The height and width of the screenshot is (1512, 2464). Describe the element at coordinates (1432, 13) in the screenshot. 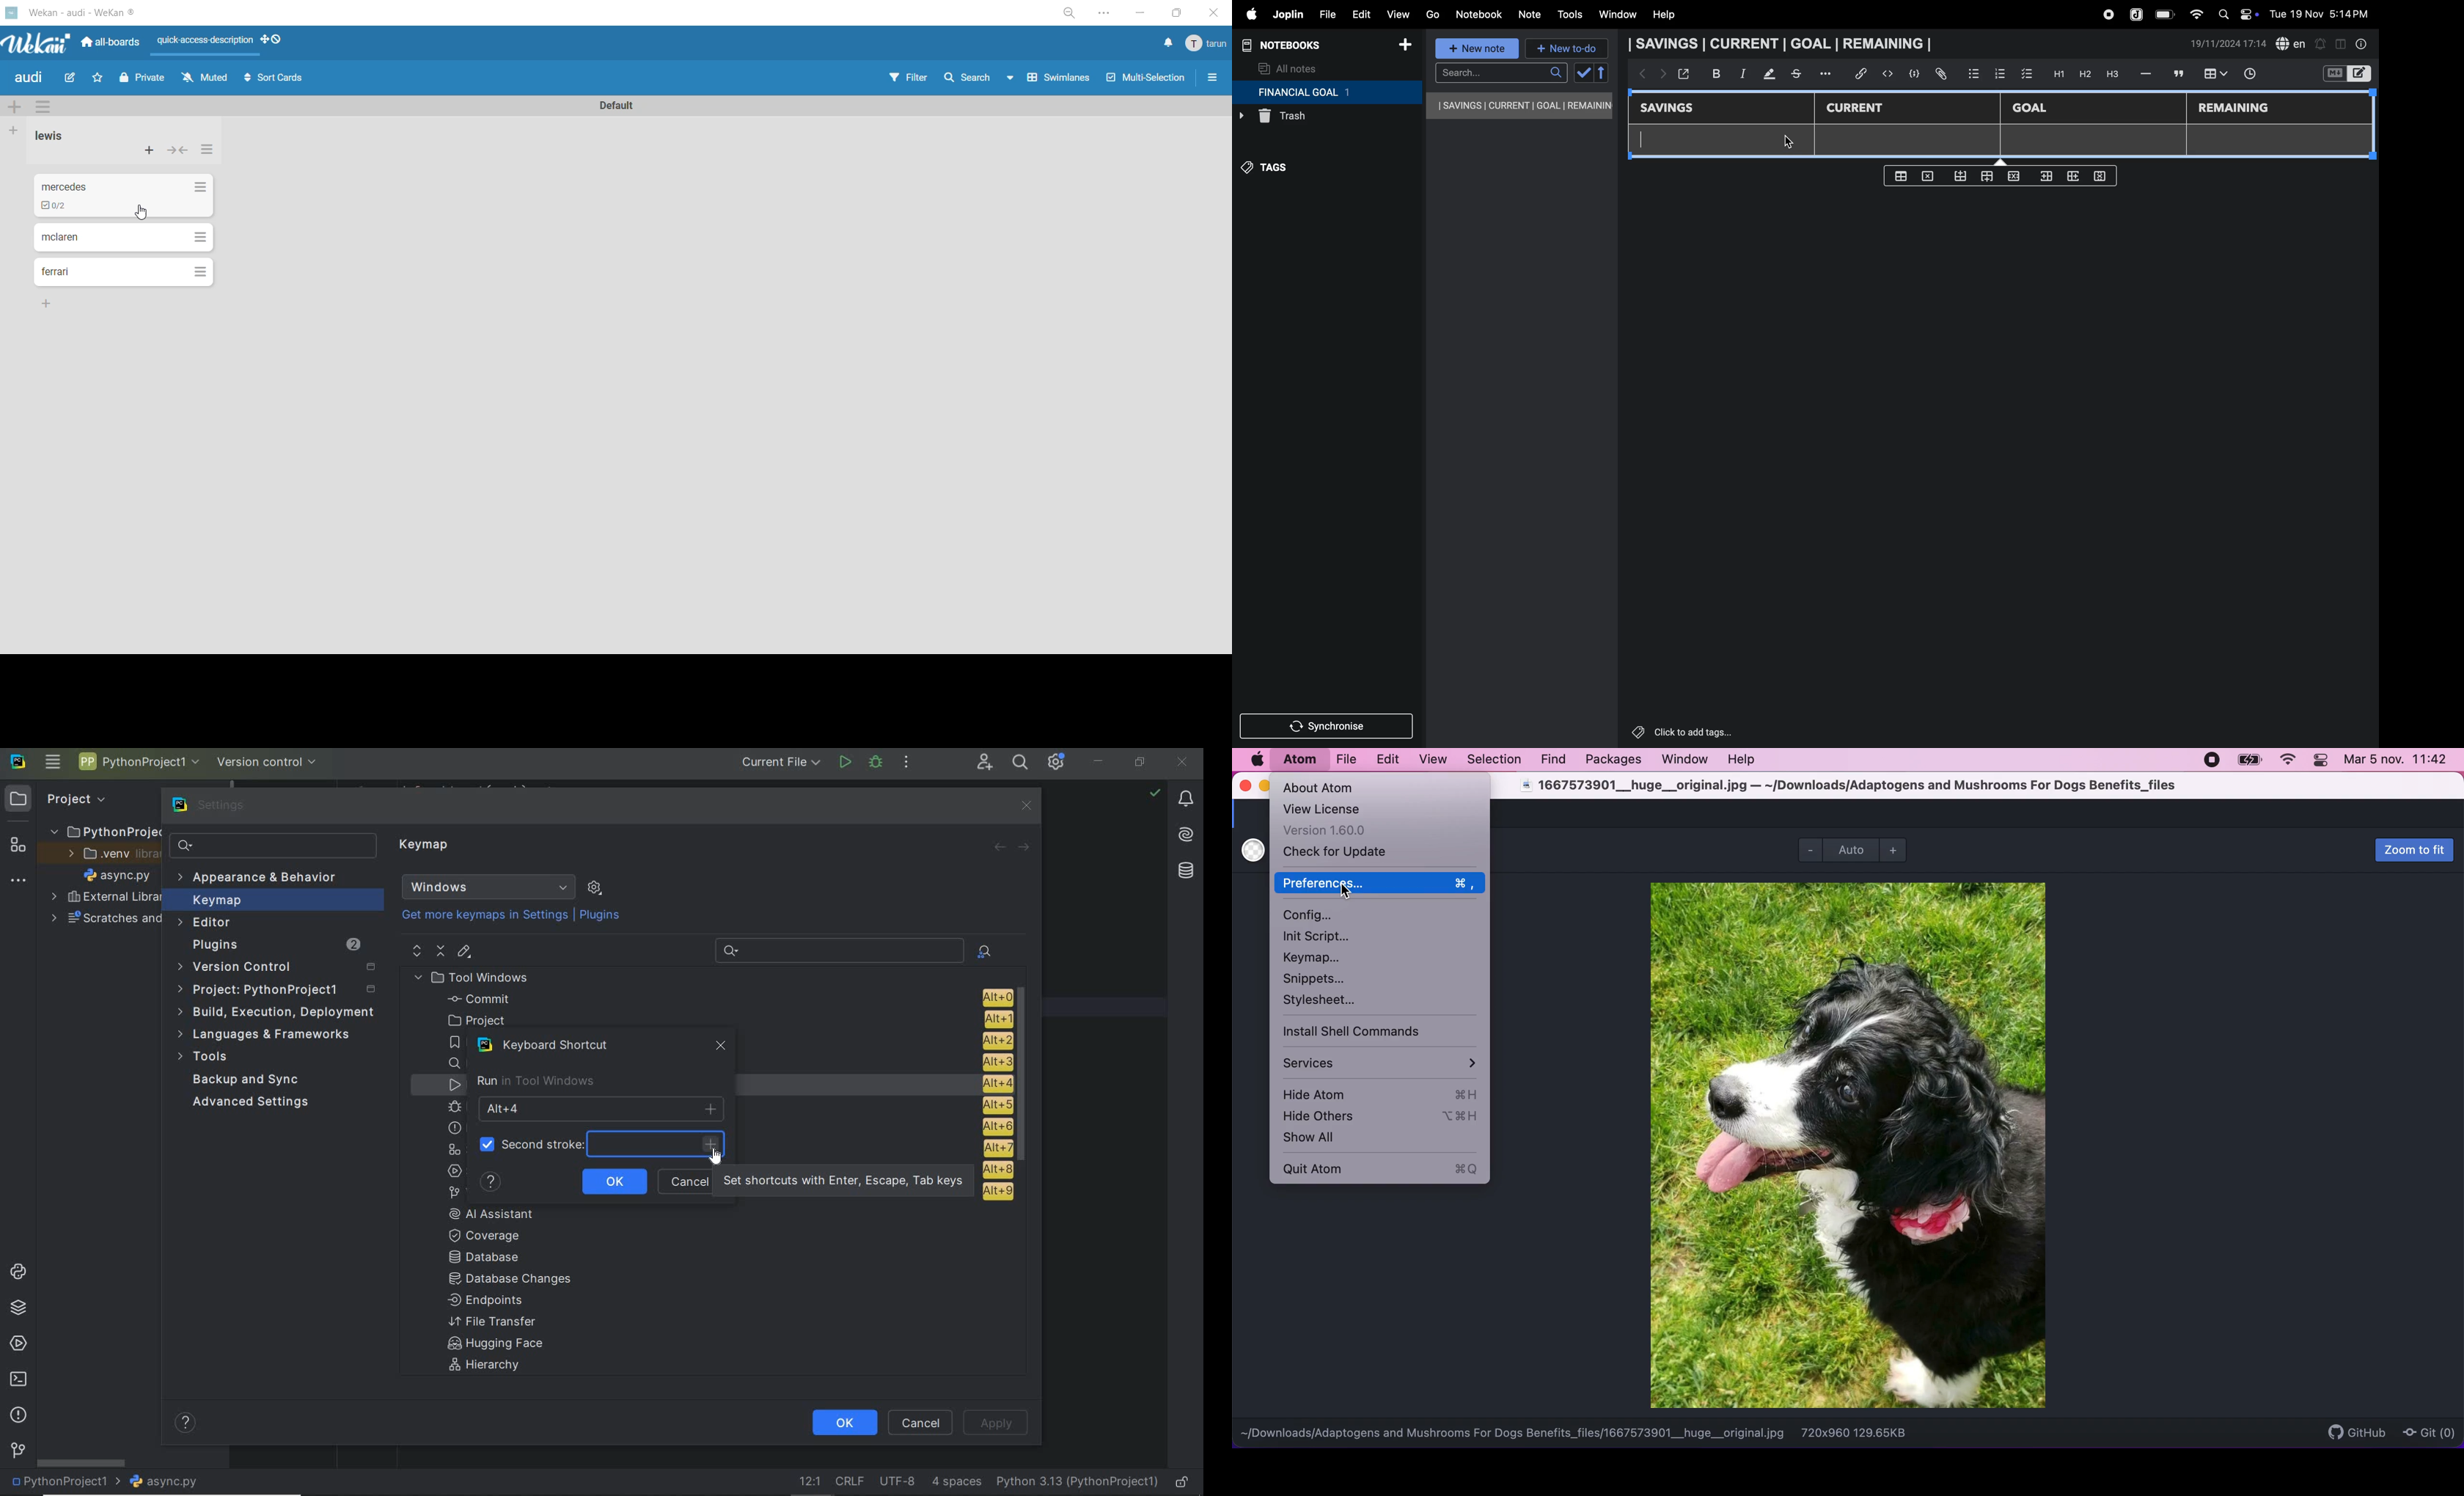

I see `go` at that location.